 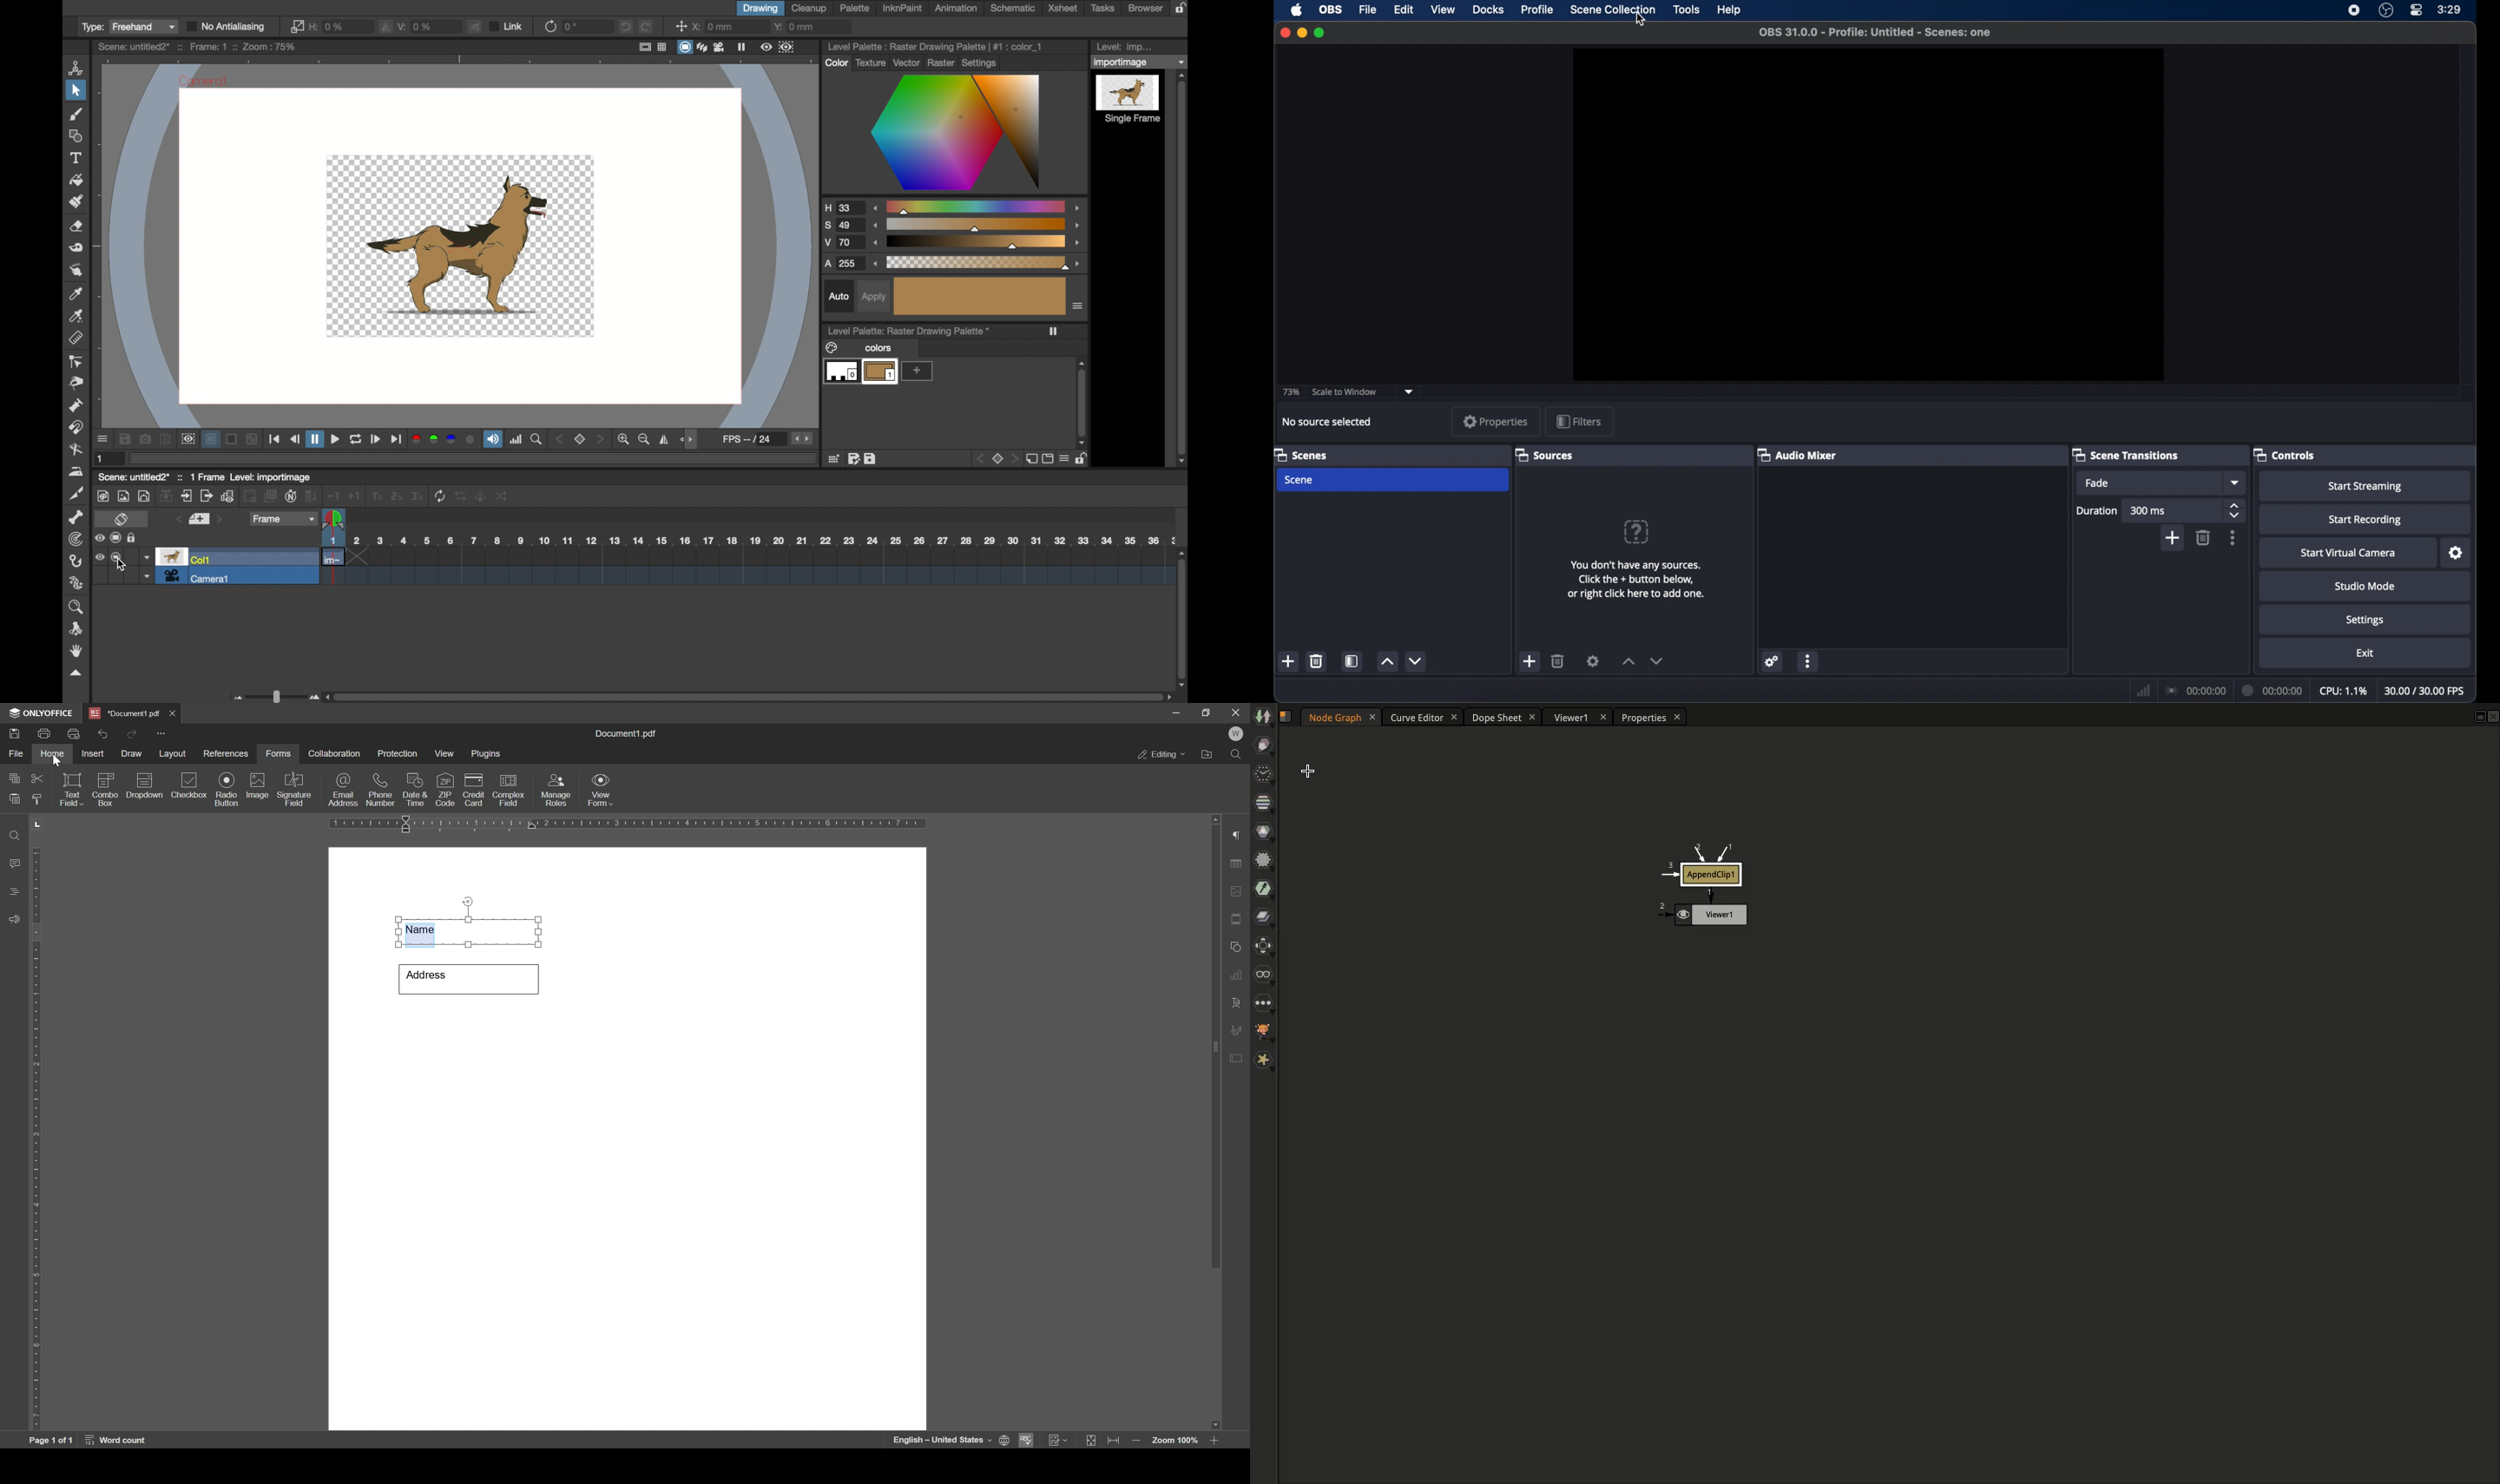 What do you see at coordinates (1316, 661) in the screenshot?
I see `delete` at bounding box center [1316, 661].